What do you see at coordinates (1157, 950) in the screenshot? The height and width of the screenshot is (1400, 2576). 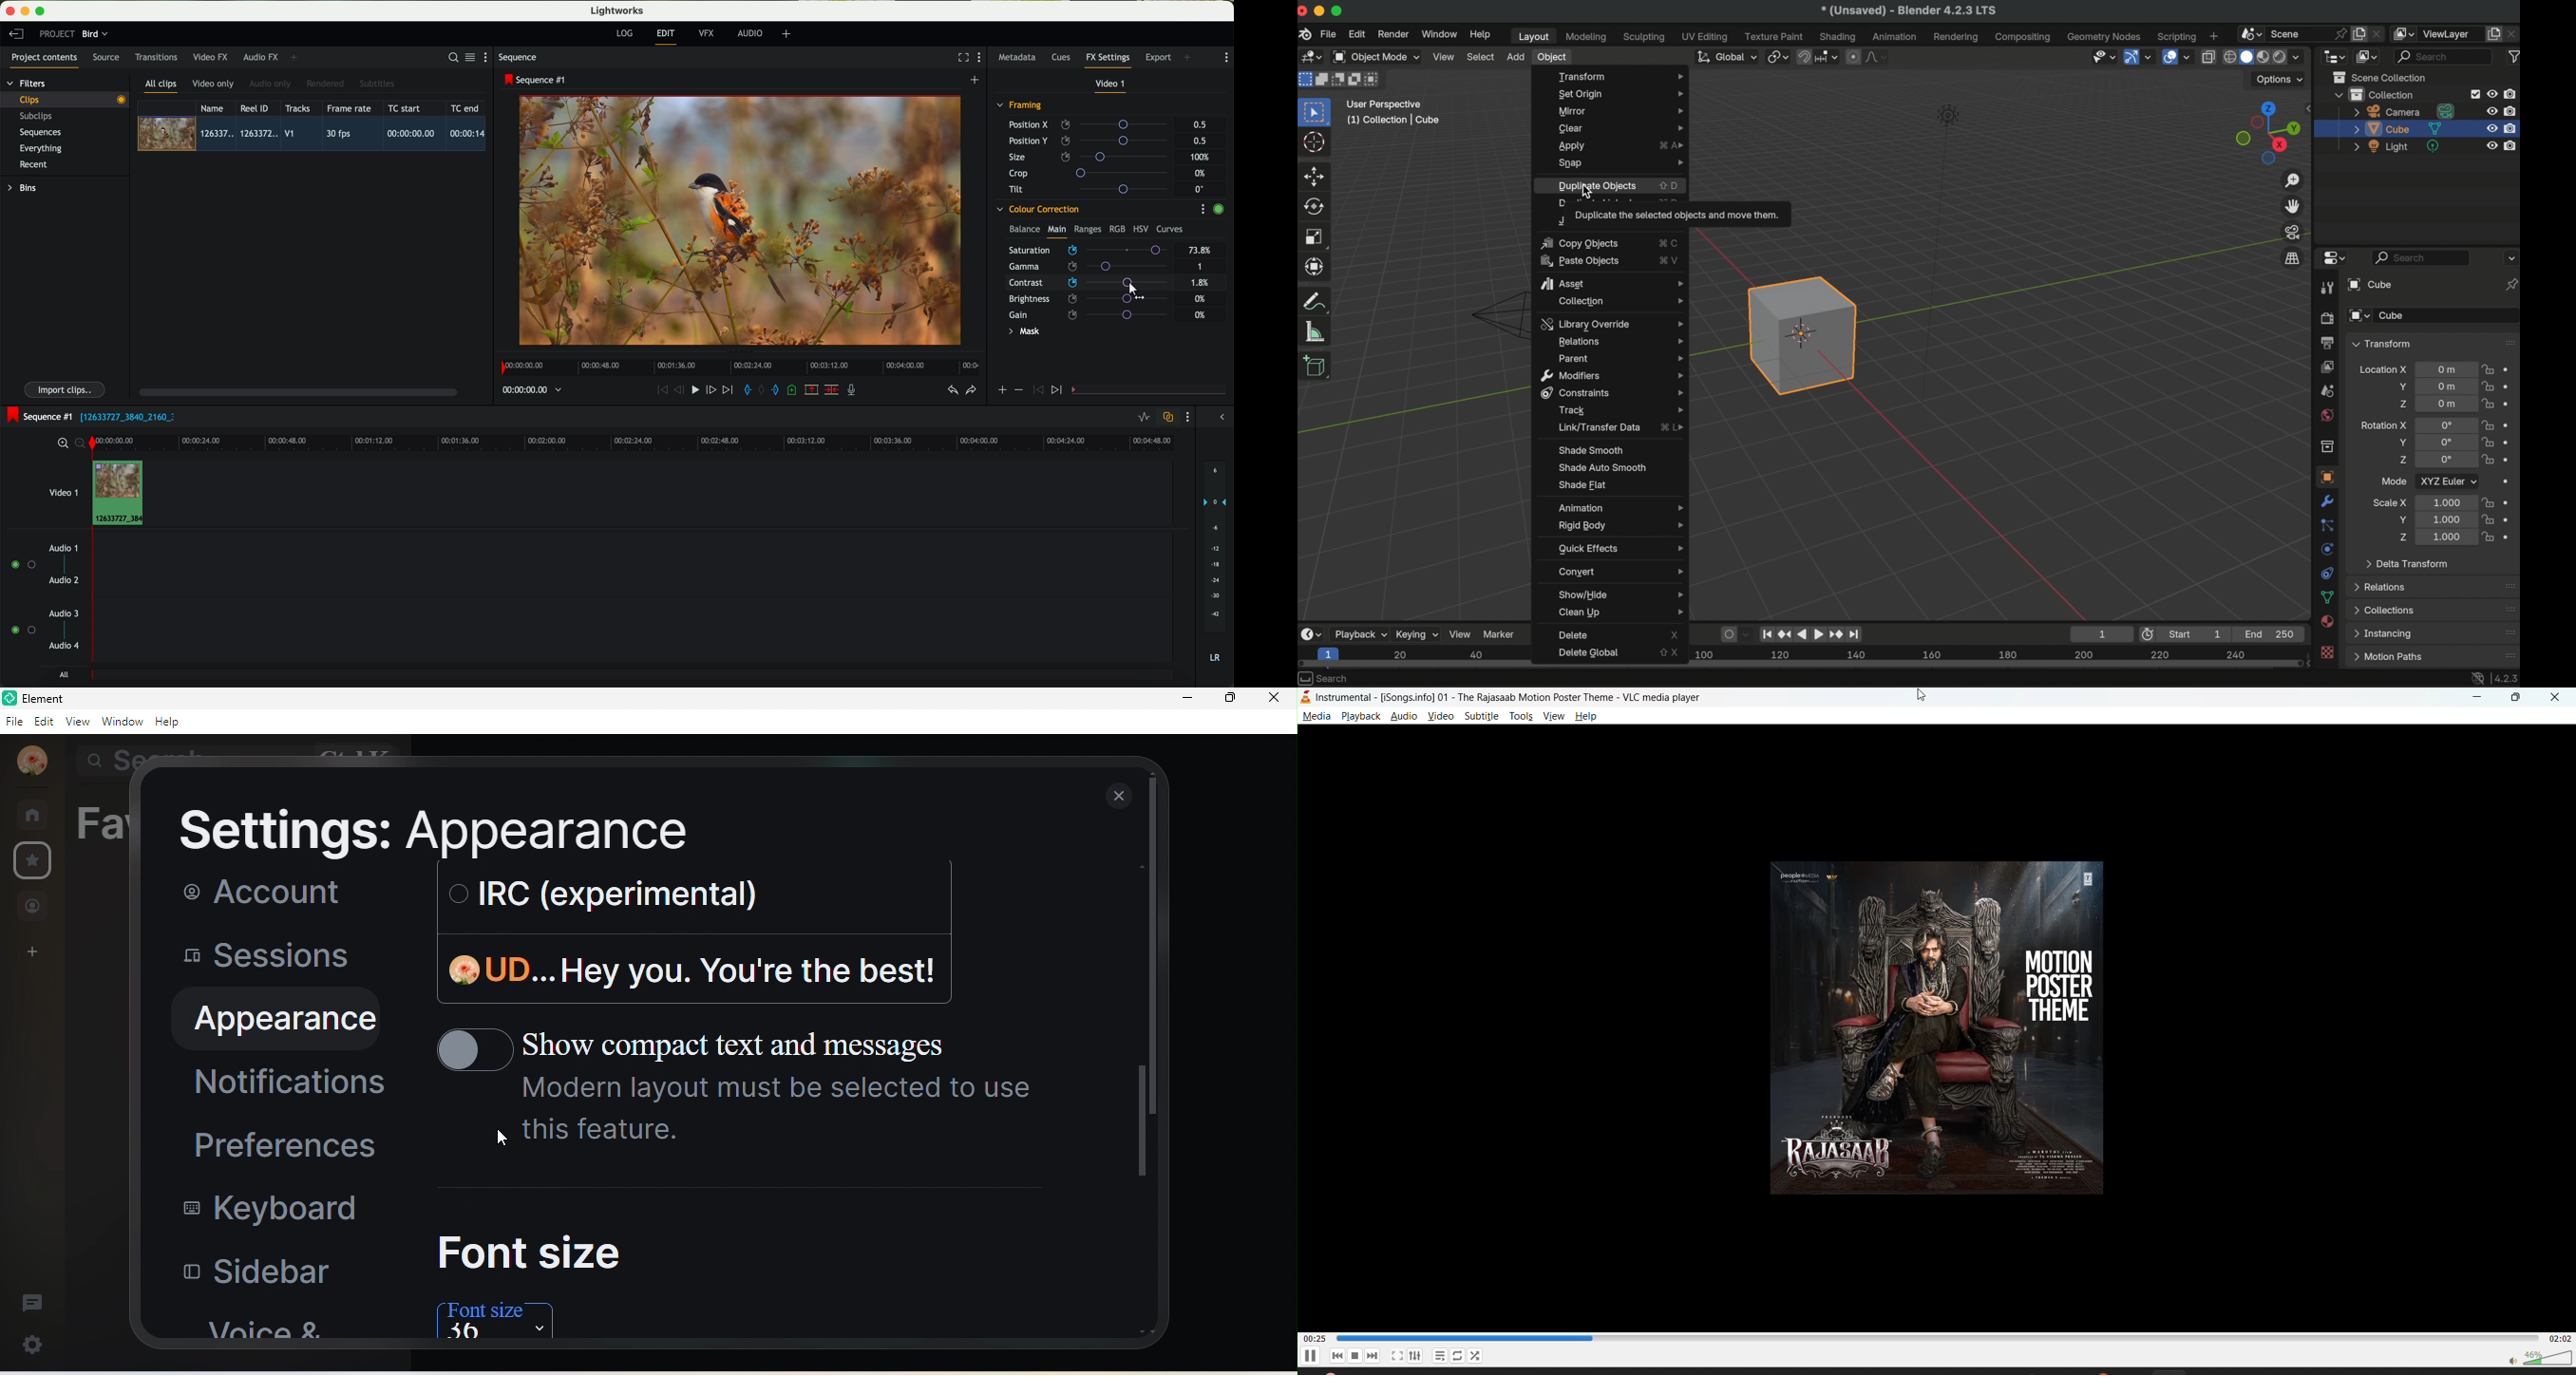 I see `` at bounding box center [1157, 950].